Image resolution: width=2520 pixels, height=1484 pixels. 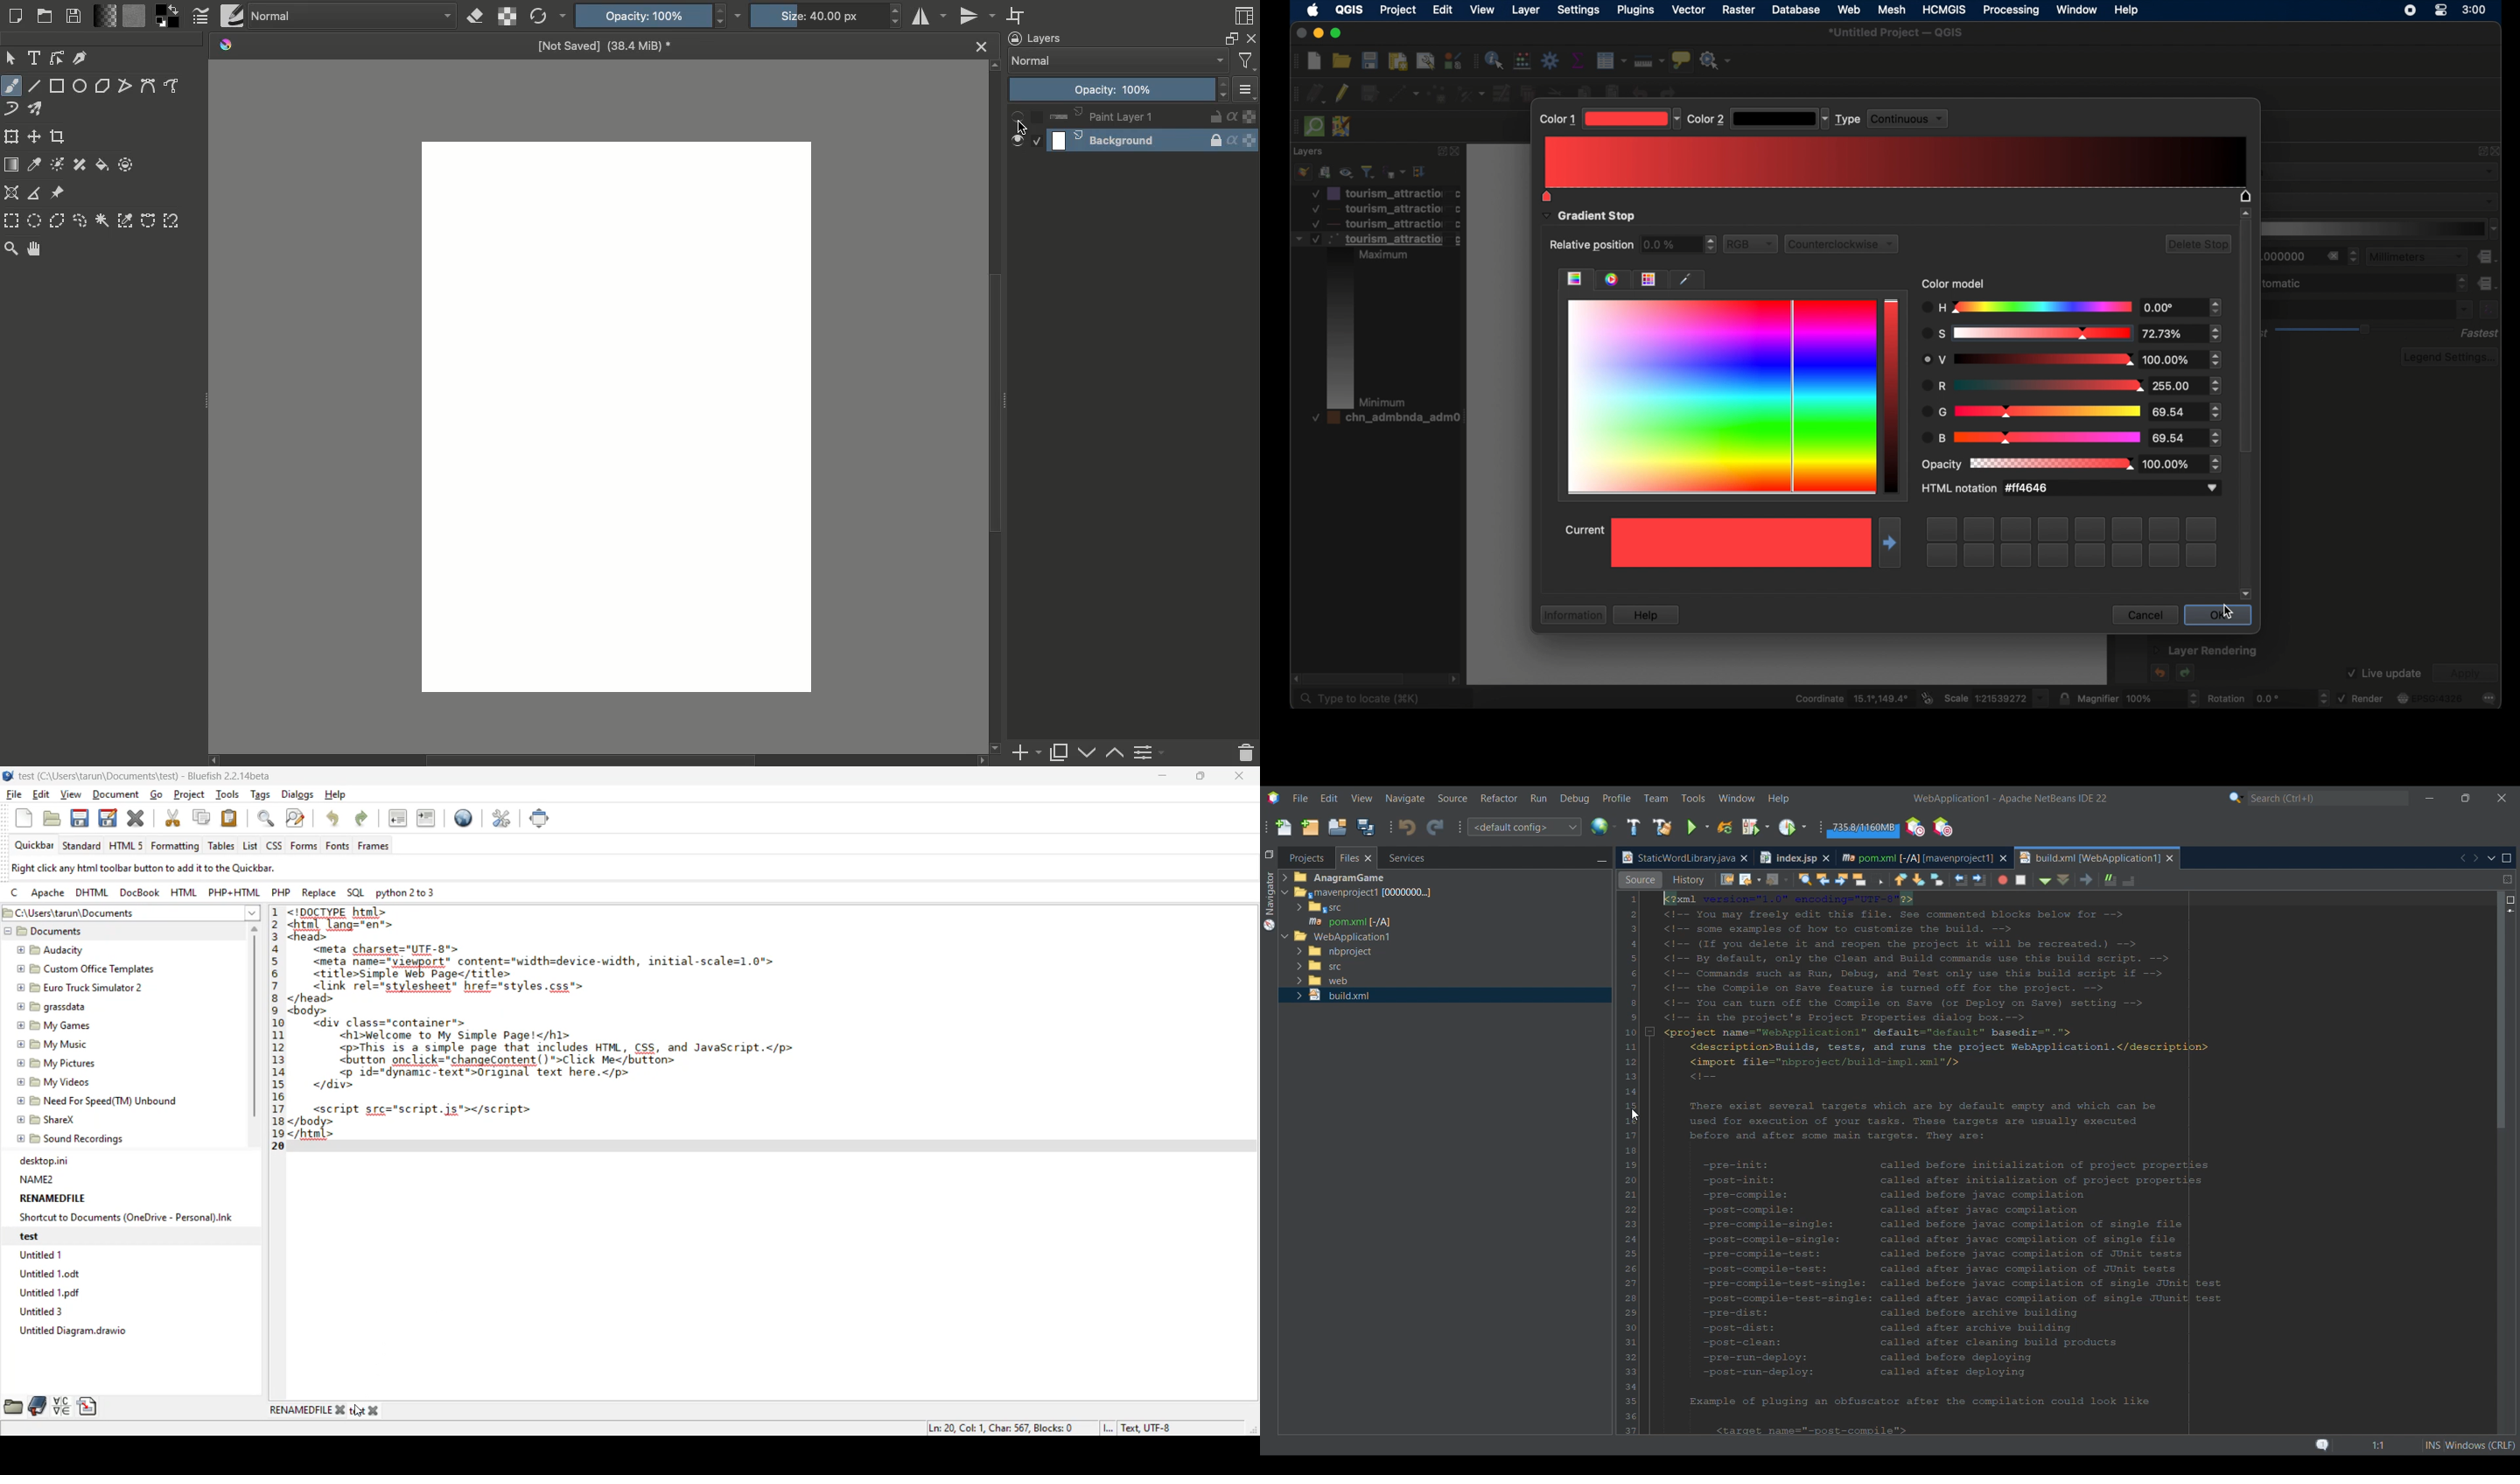 I want to click on Uncomment, so click(x=2252, y=879).